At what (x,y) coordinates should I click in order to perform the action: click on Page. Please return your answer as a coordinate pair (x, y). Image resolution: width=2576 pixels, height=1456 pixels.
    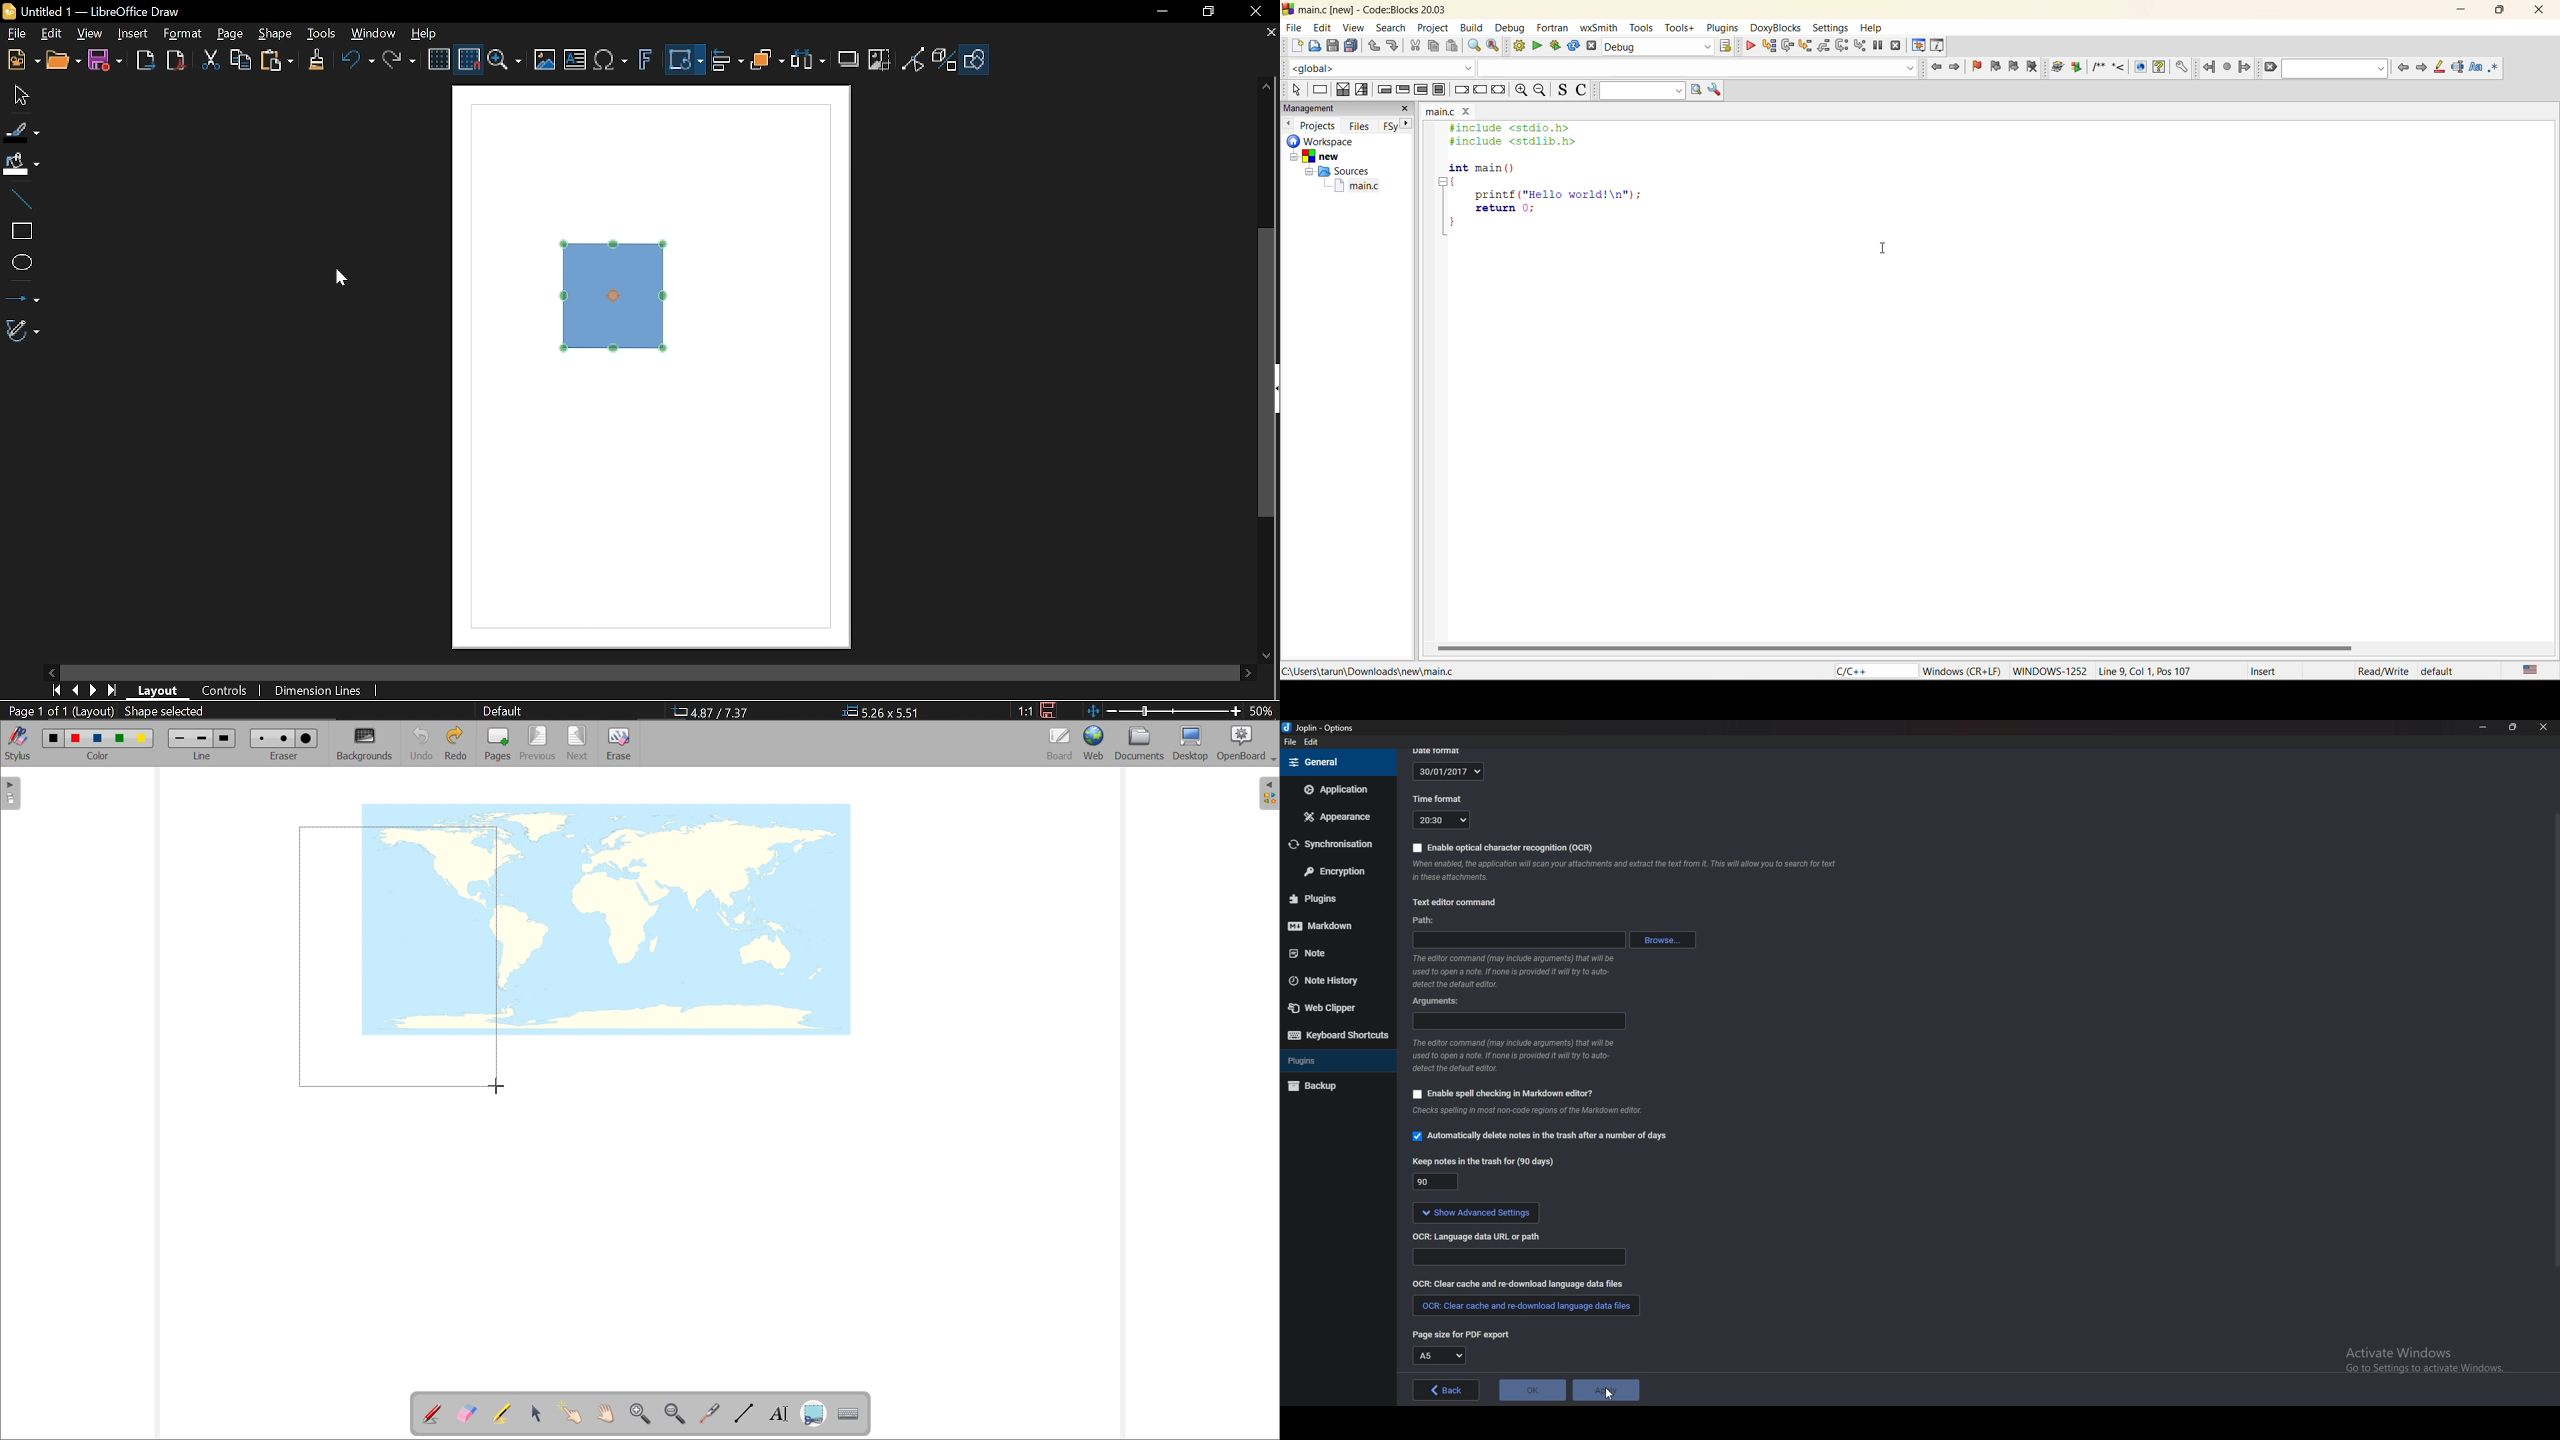
    Looking at the image, I should click on (230, 34).